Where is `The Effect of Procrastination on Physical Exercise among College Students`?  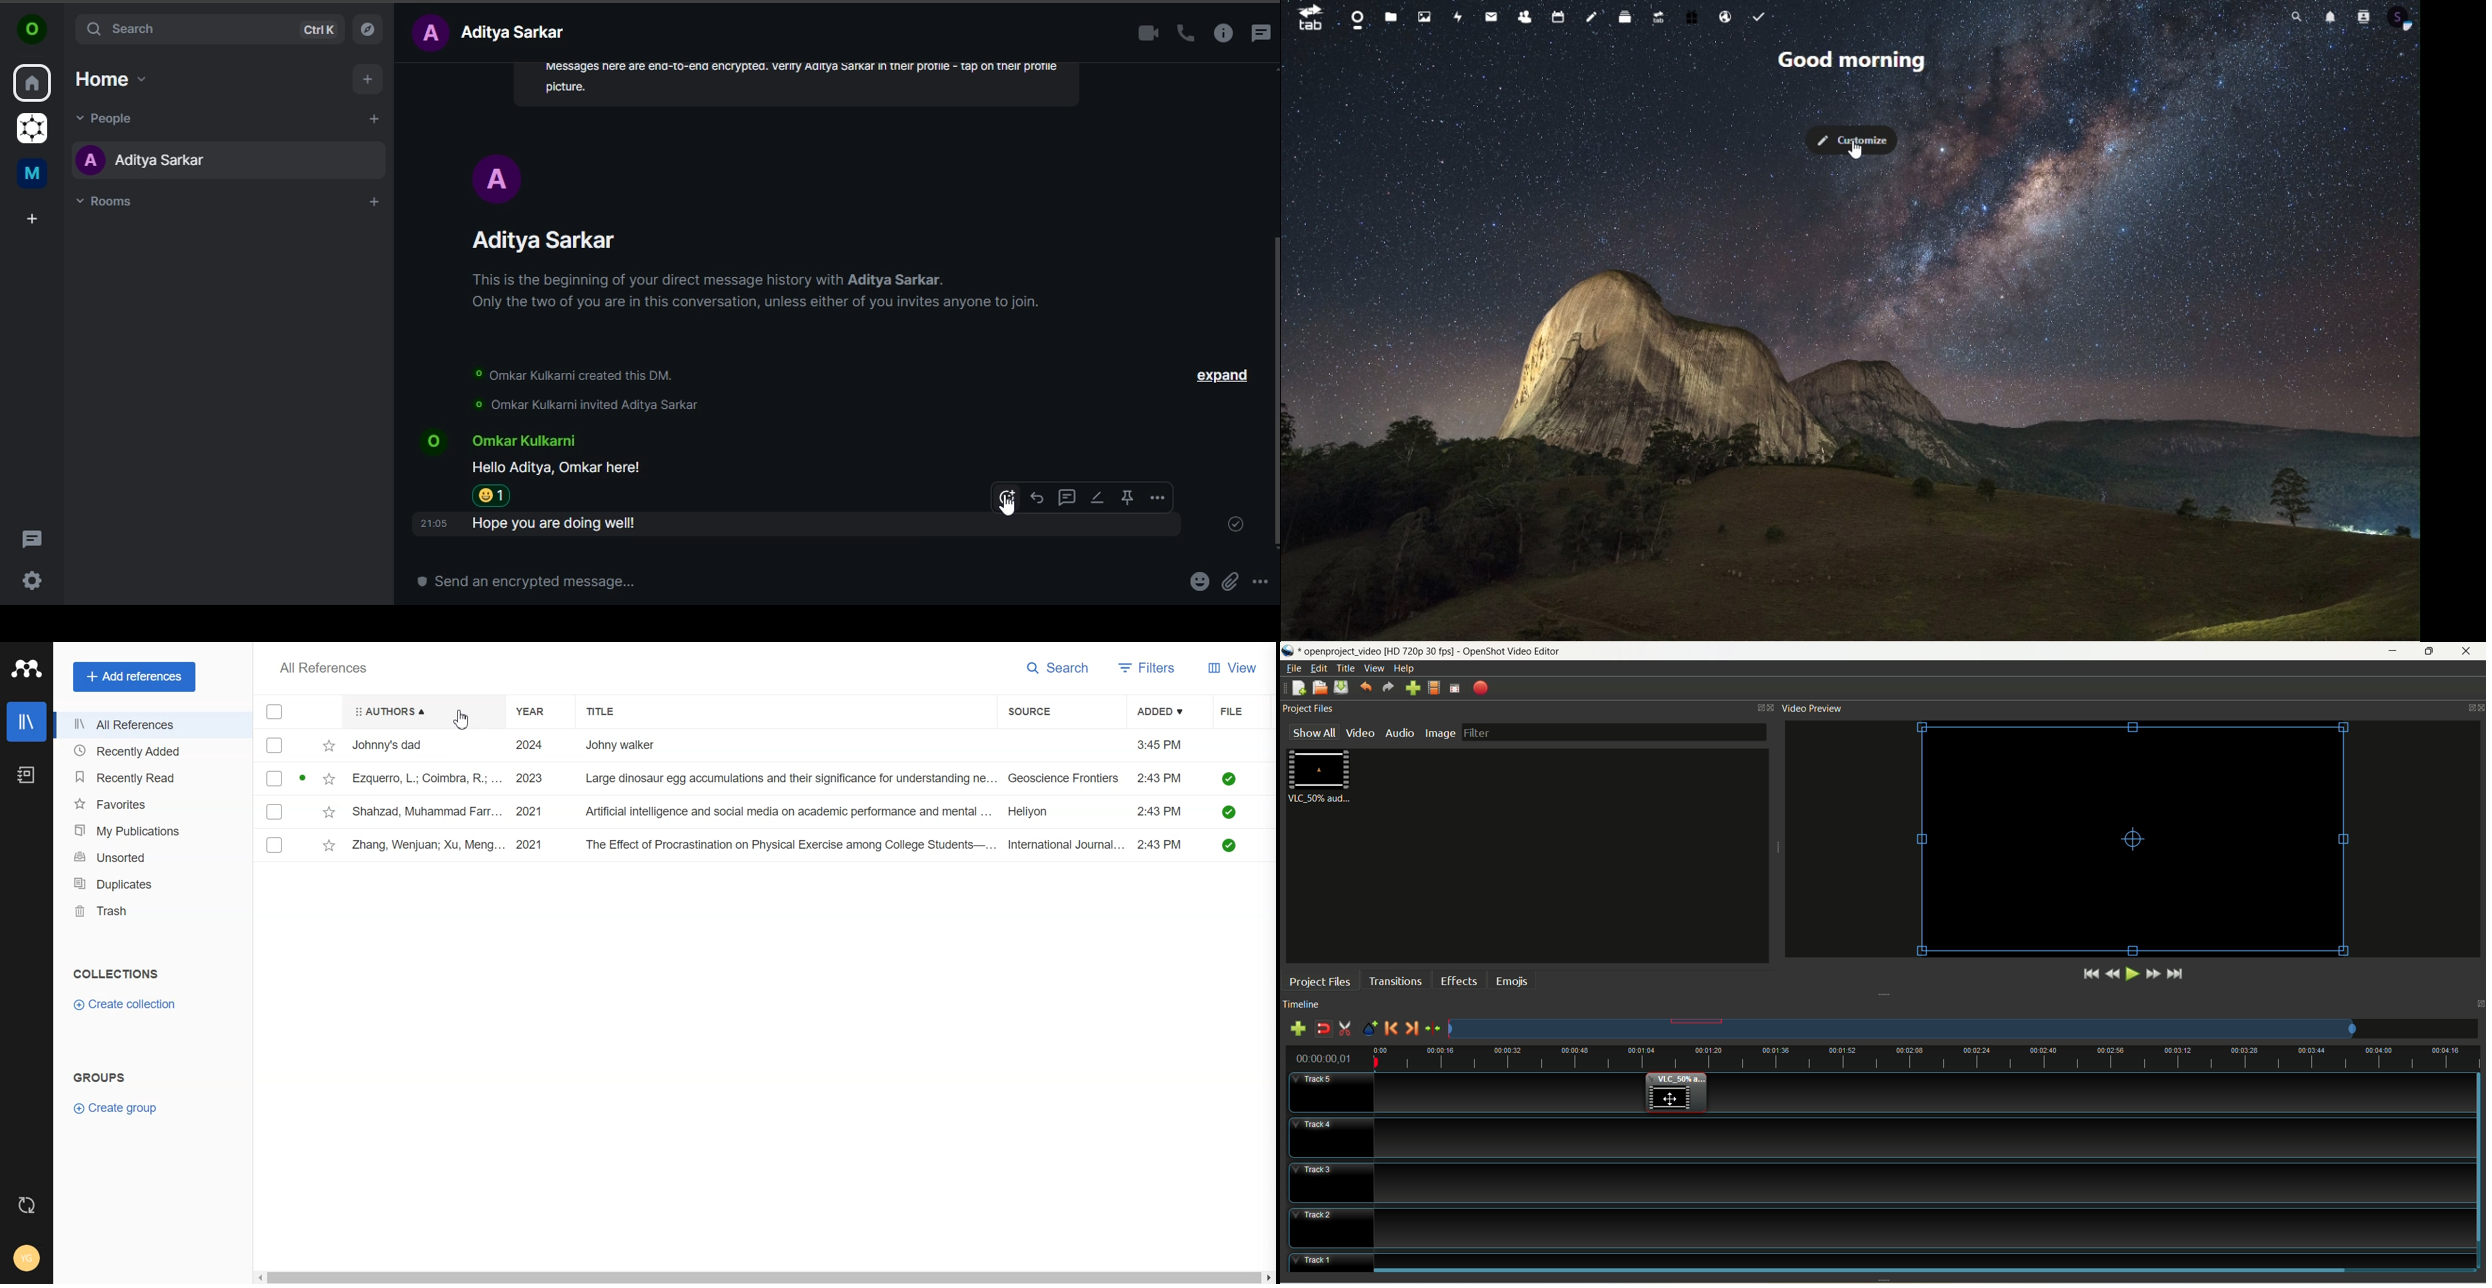 The Effect of Procrastination on Physical Exercise among College Students is located at coordinates (788, 845).